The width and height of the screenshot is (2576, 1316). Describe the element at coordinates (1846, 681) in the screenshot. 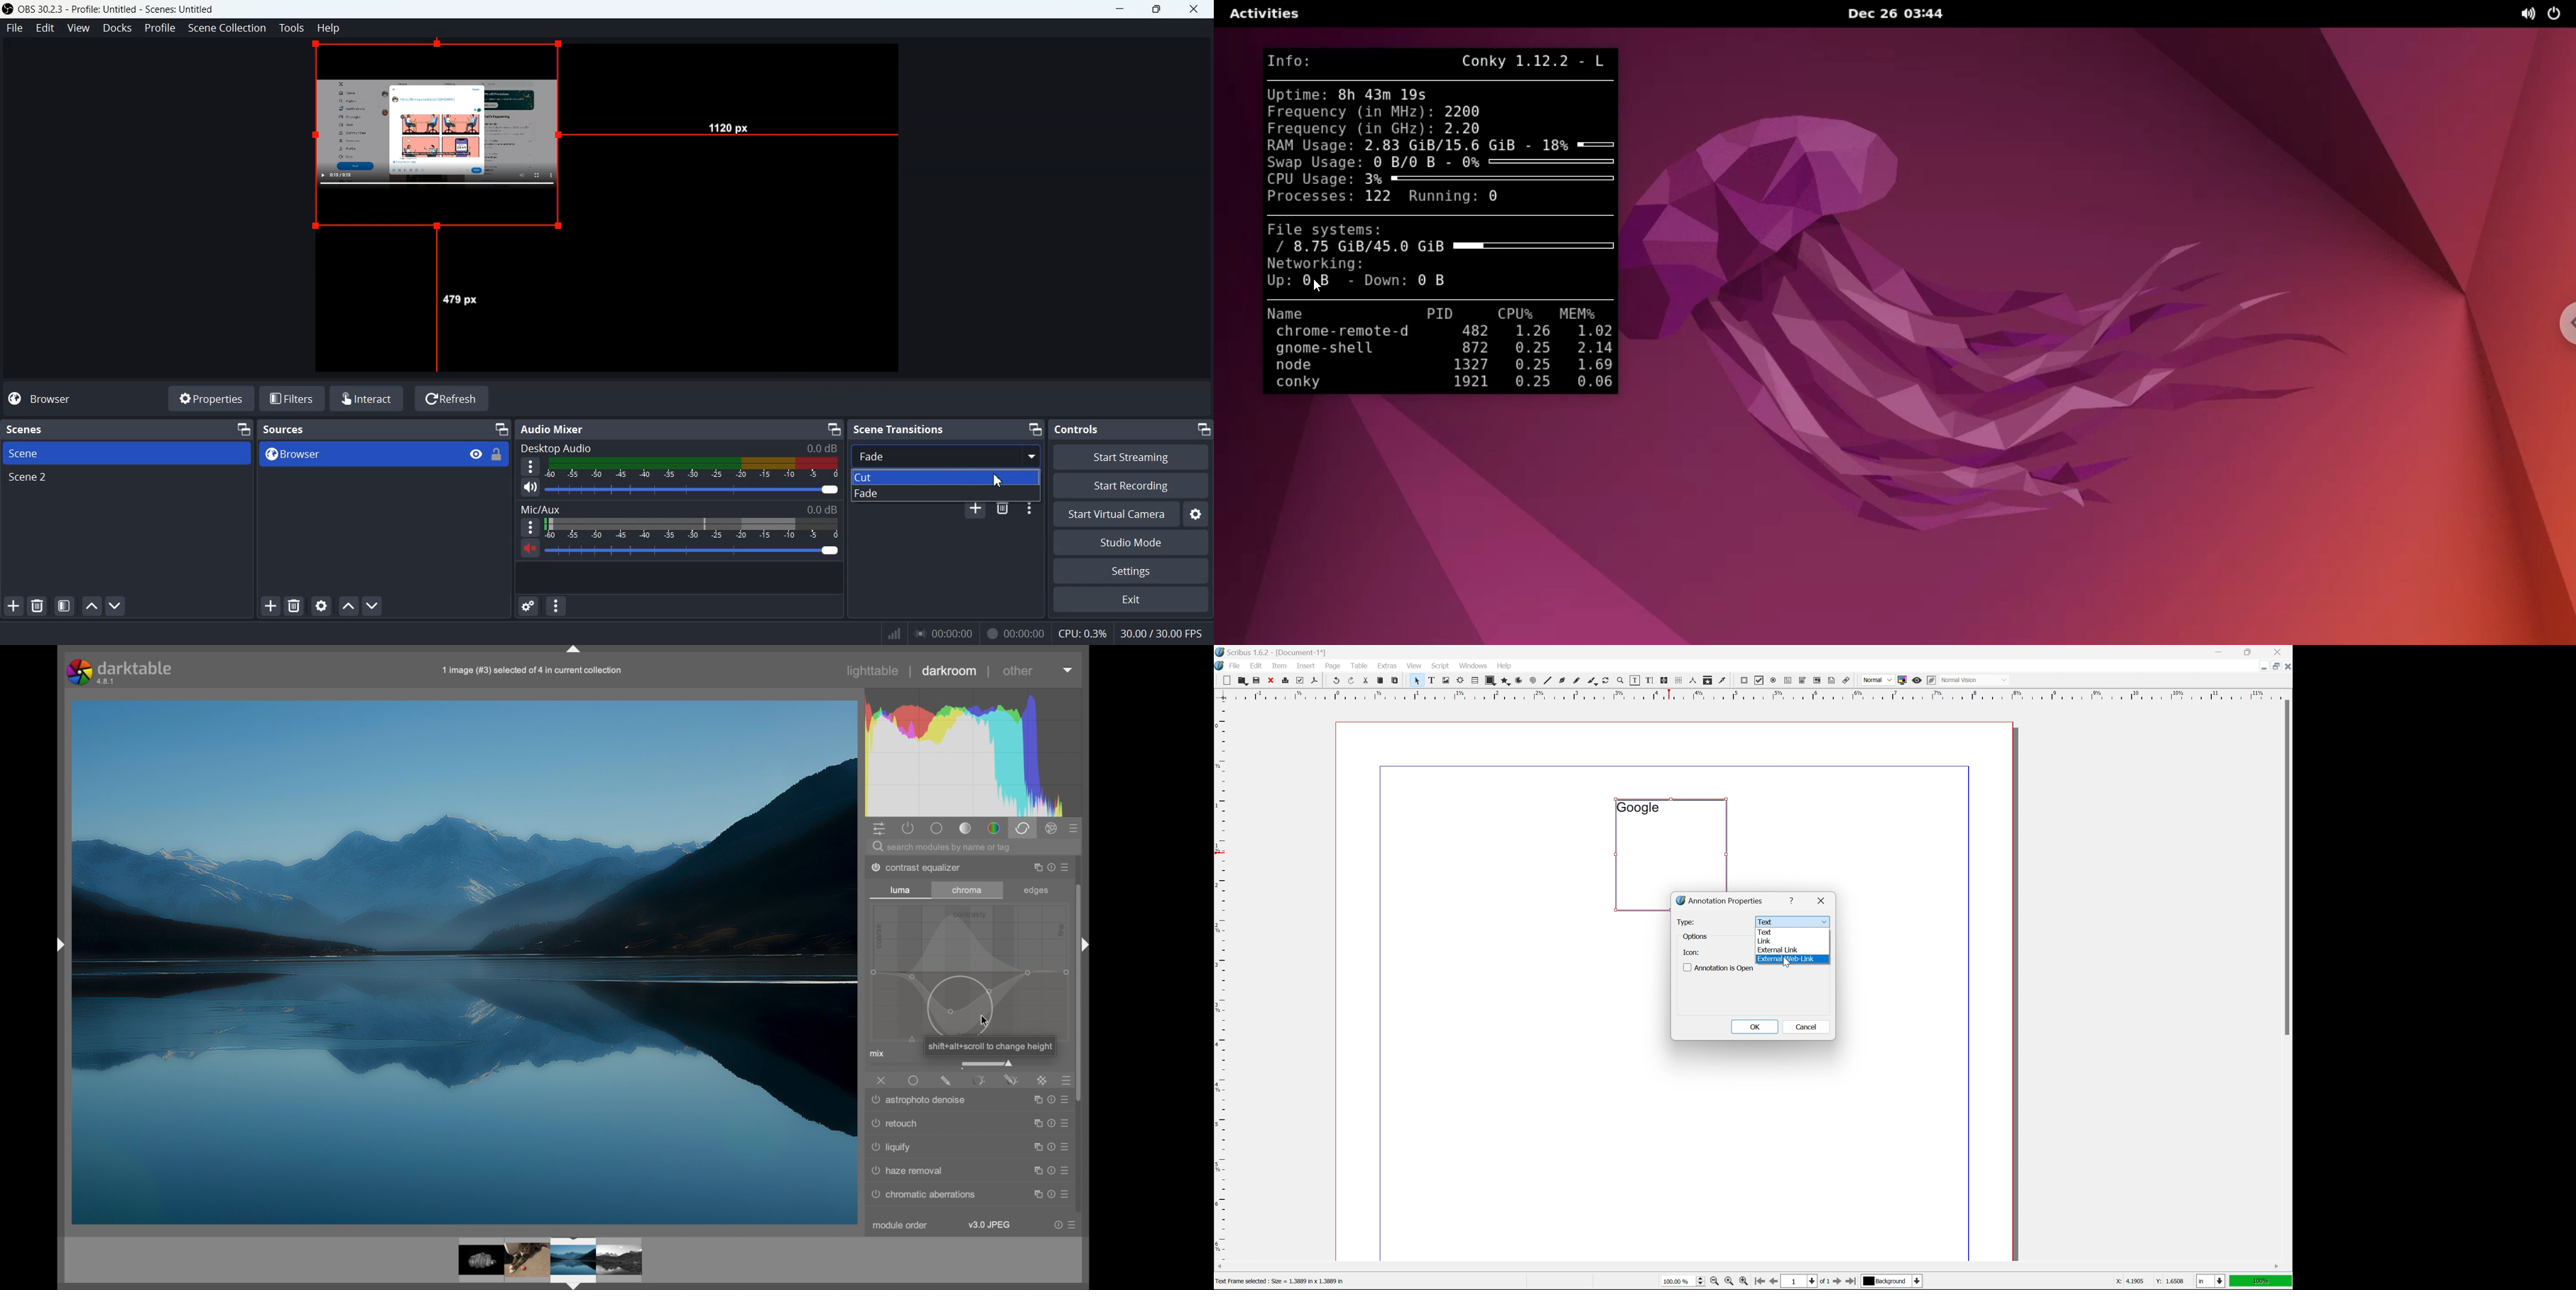

I see `link annotation` at that location.